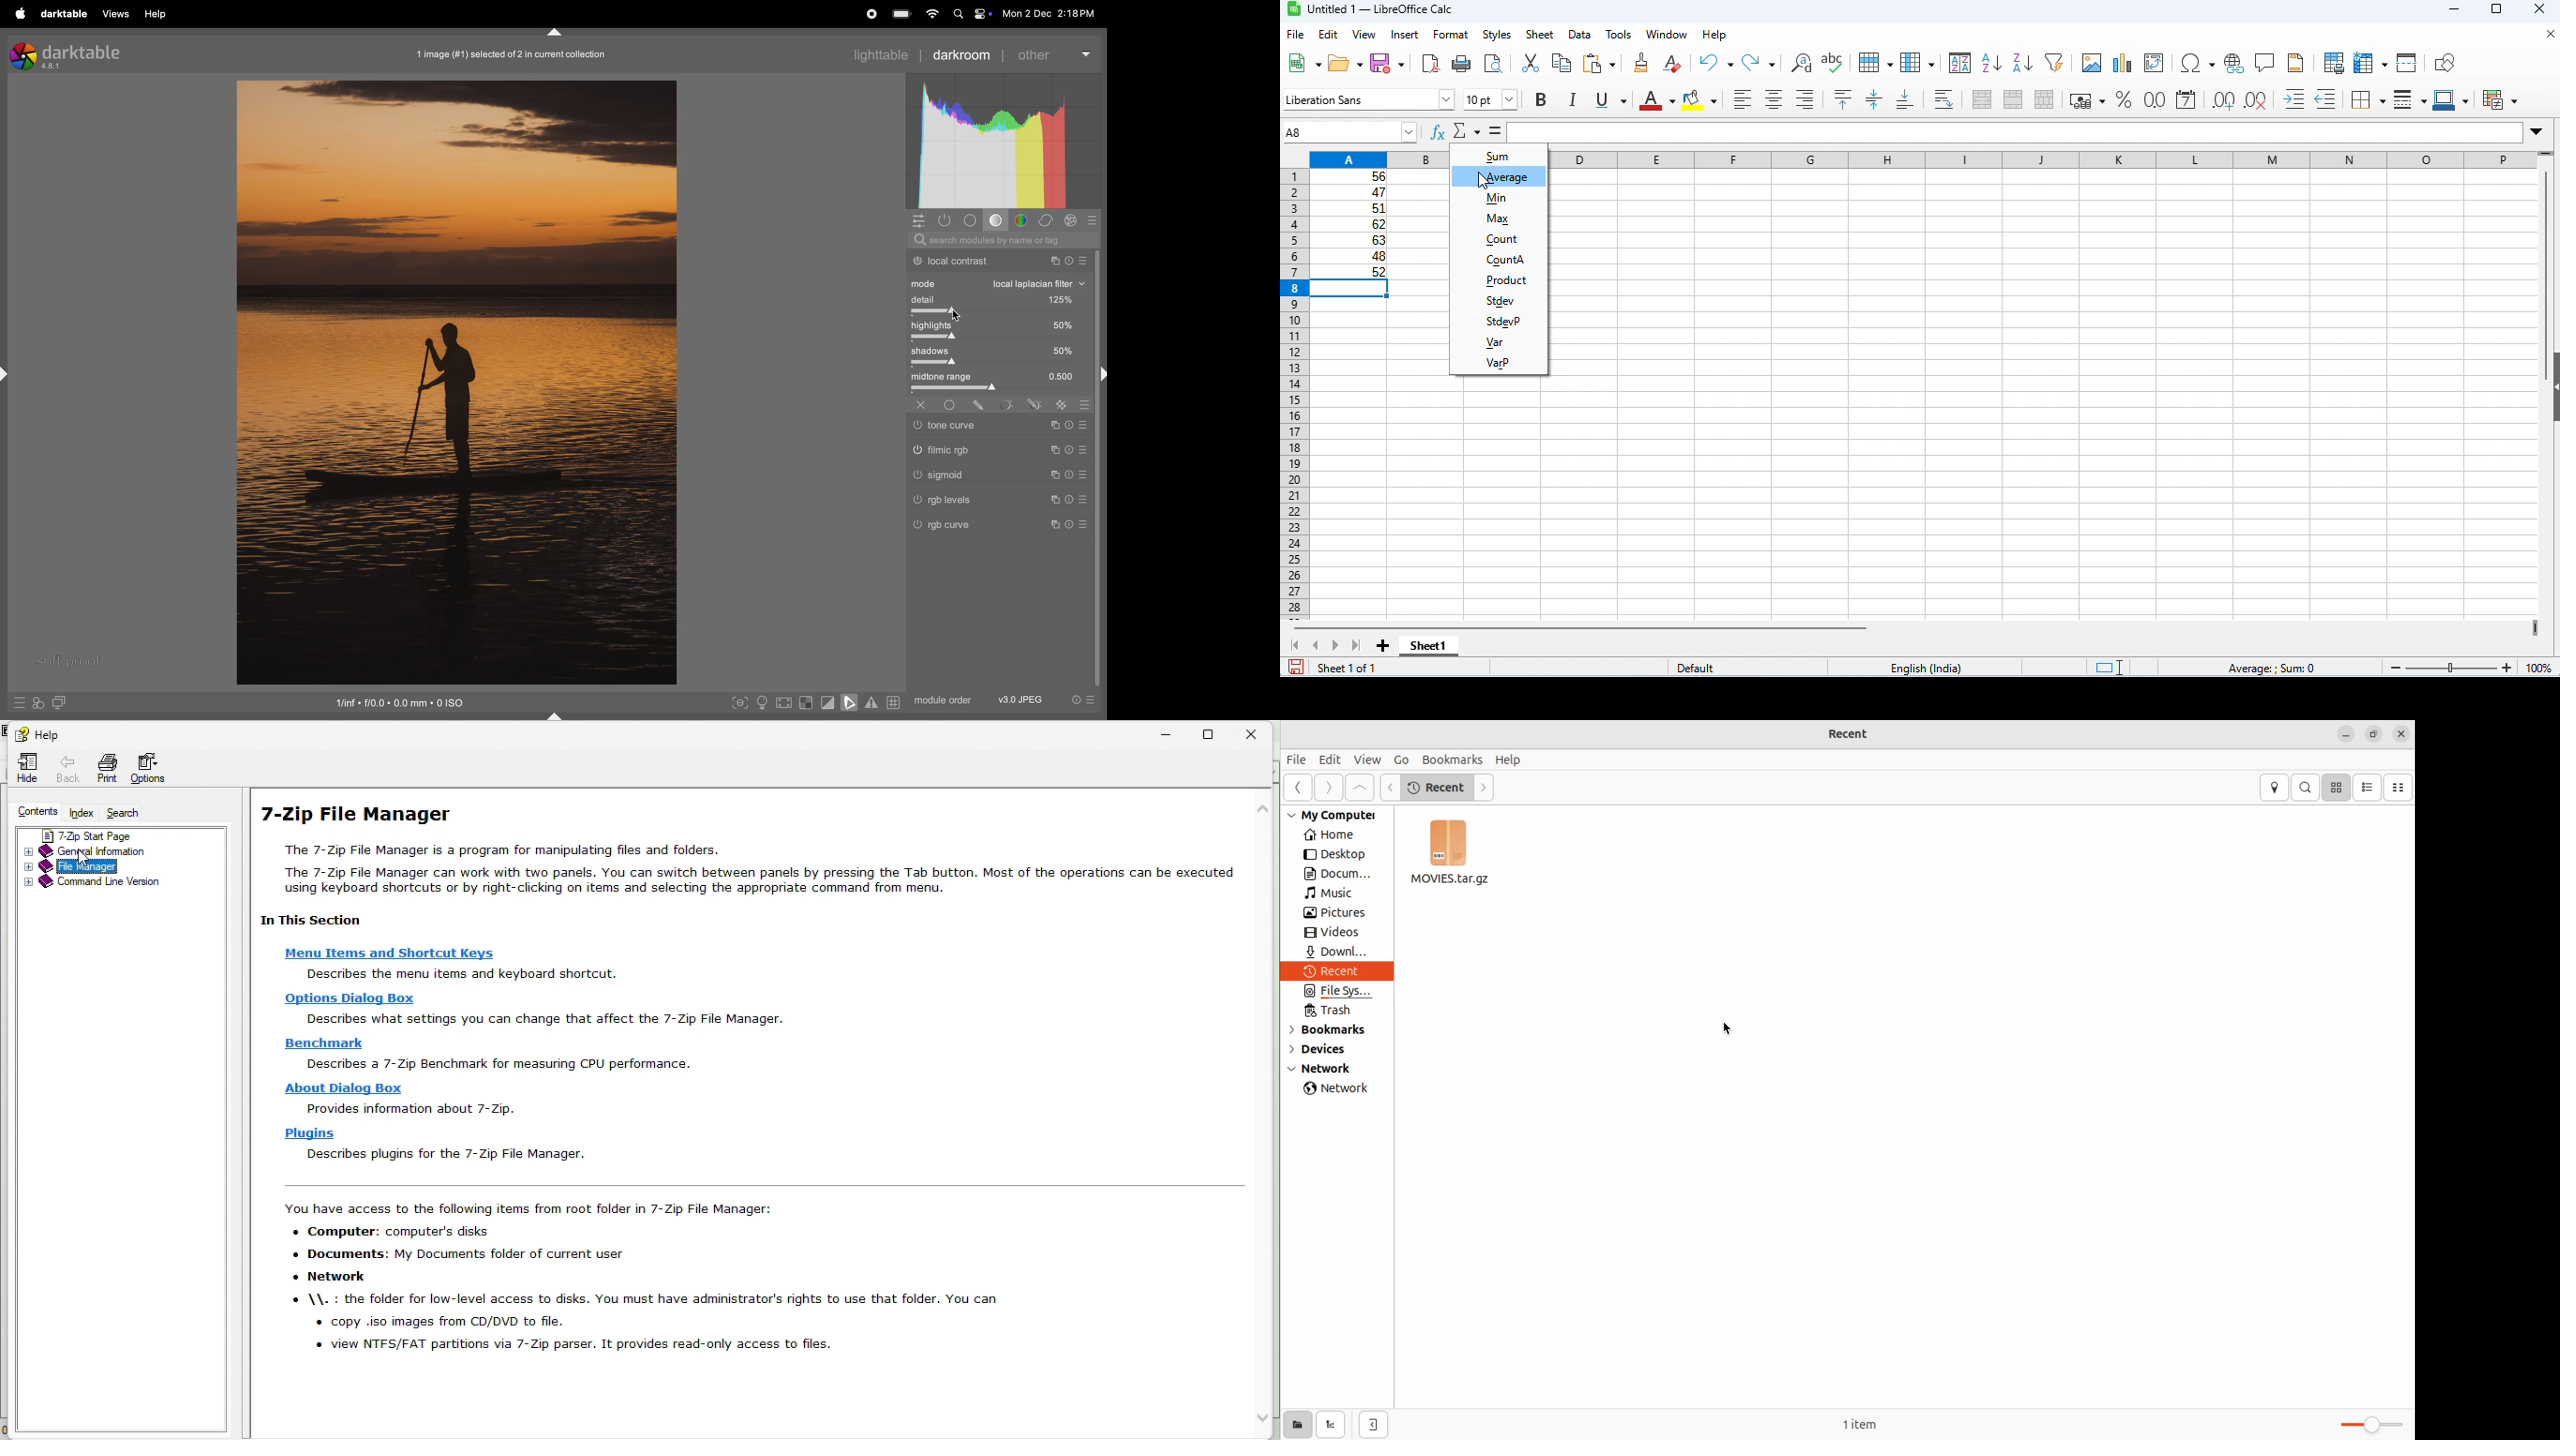 The width and height of the screenshot is (2576, 1456). Describe the element at coordinates (2501, 99) in the screenshot. I see `conditional` at that location.